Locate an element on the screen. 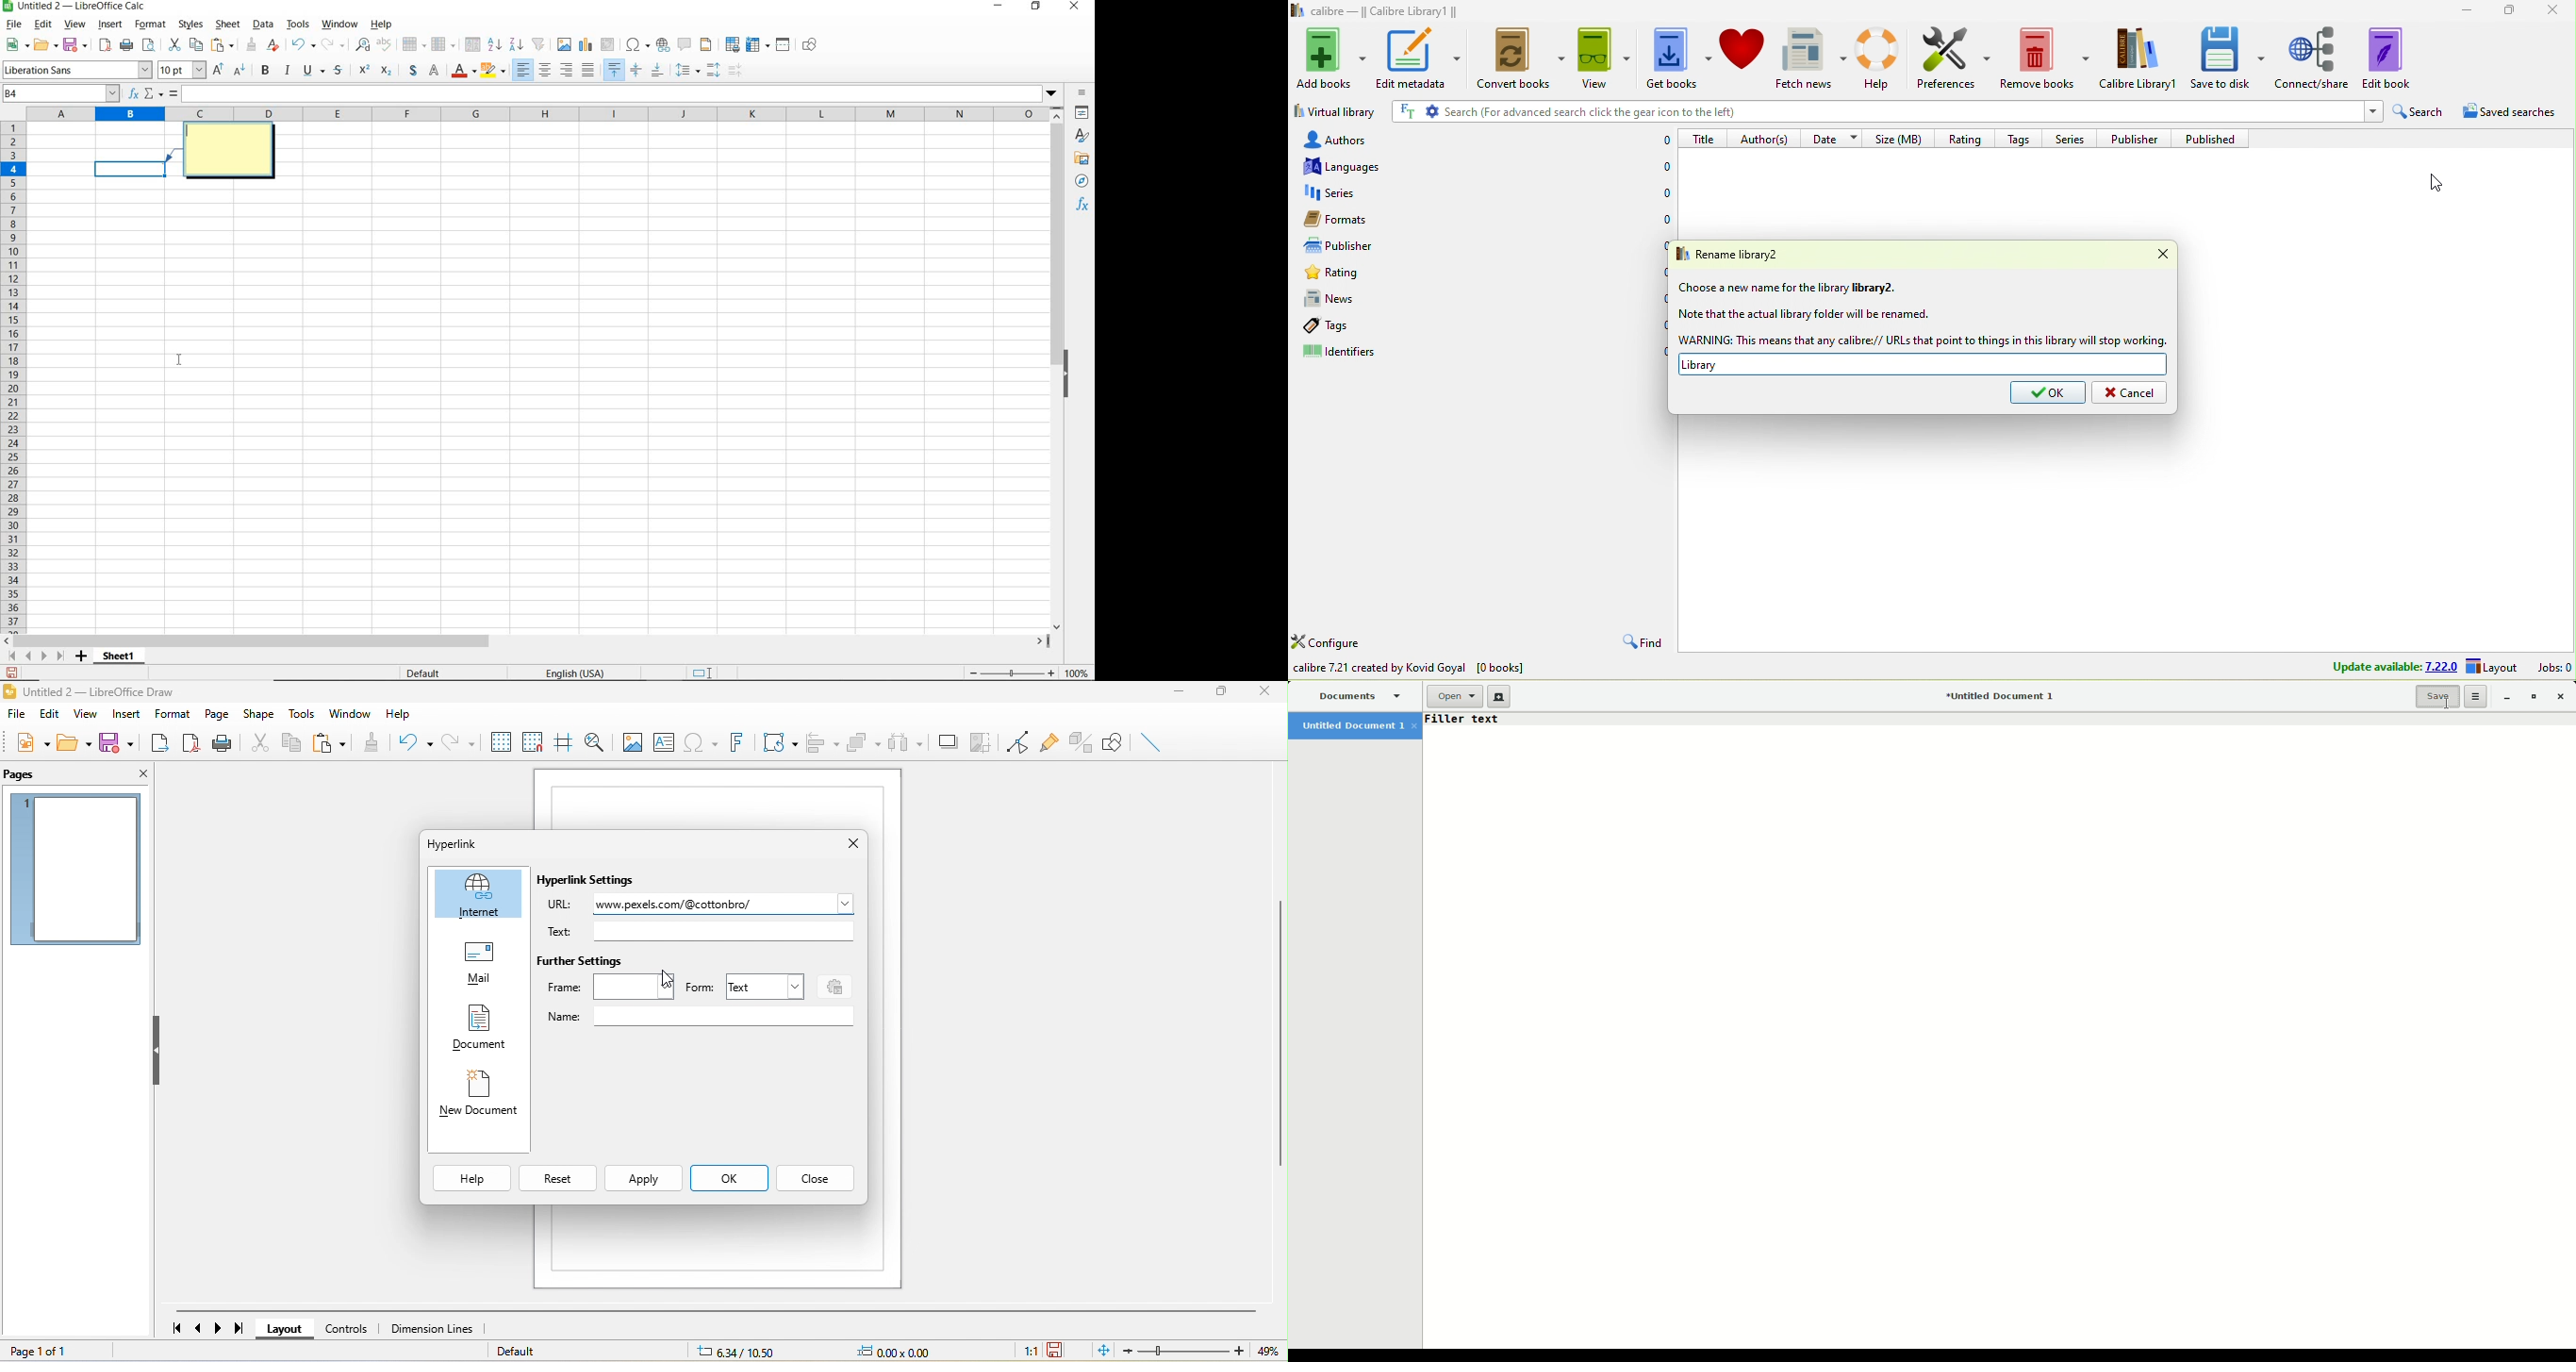  new is located at coordinates (17, 46).